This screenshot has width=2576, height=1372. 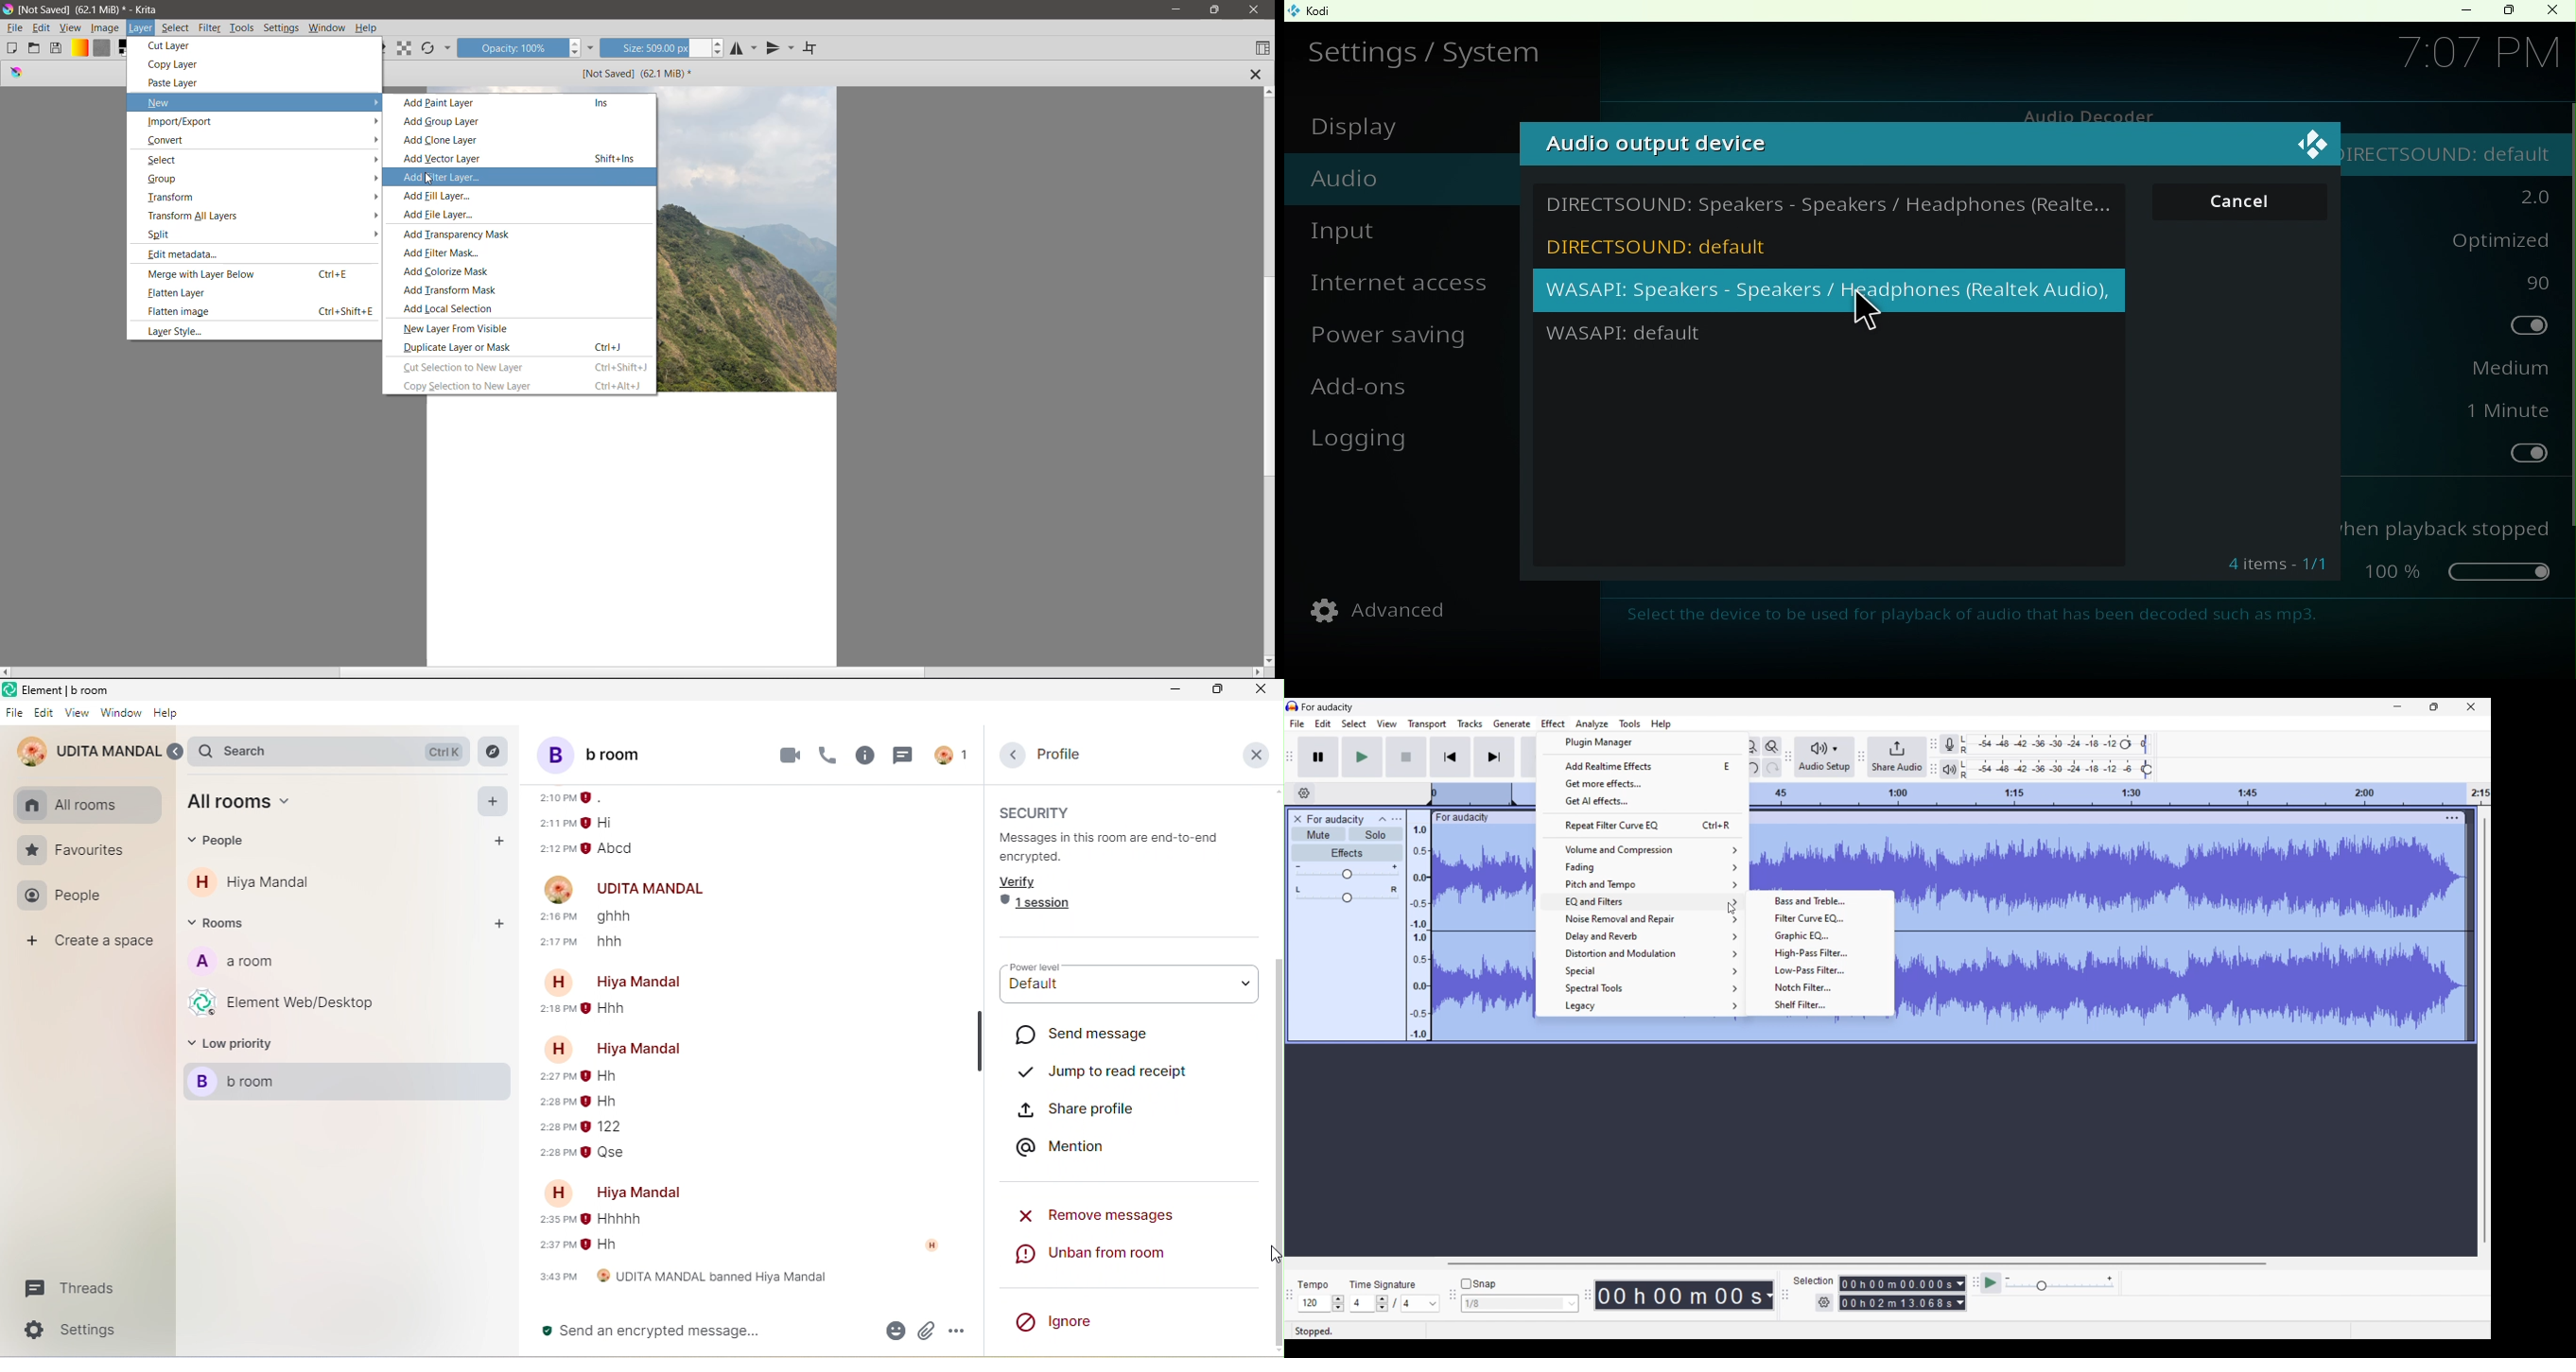 What do you see at coordinates (335, 751) in the screenshot?
I see `search` at bounding box center [335, 751].